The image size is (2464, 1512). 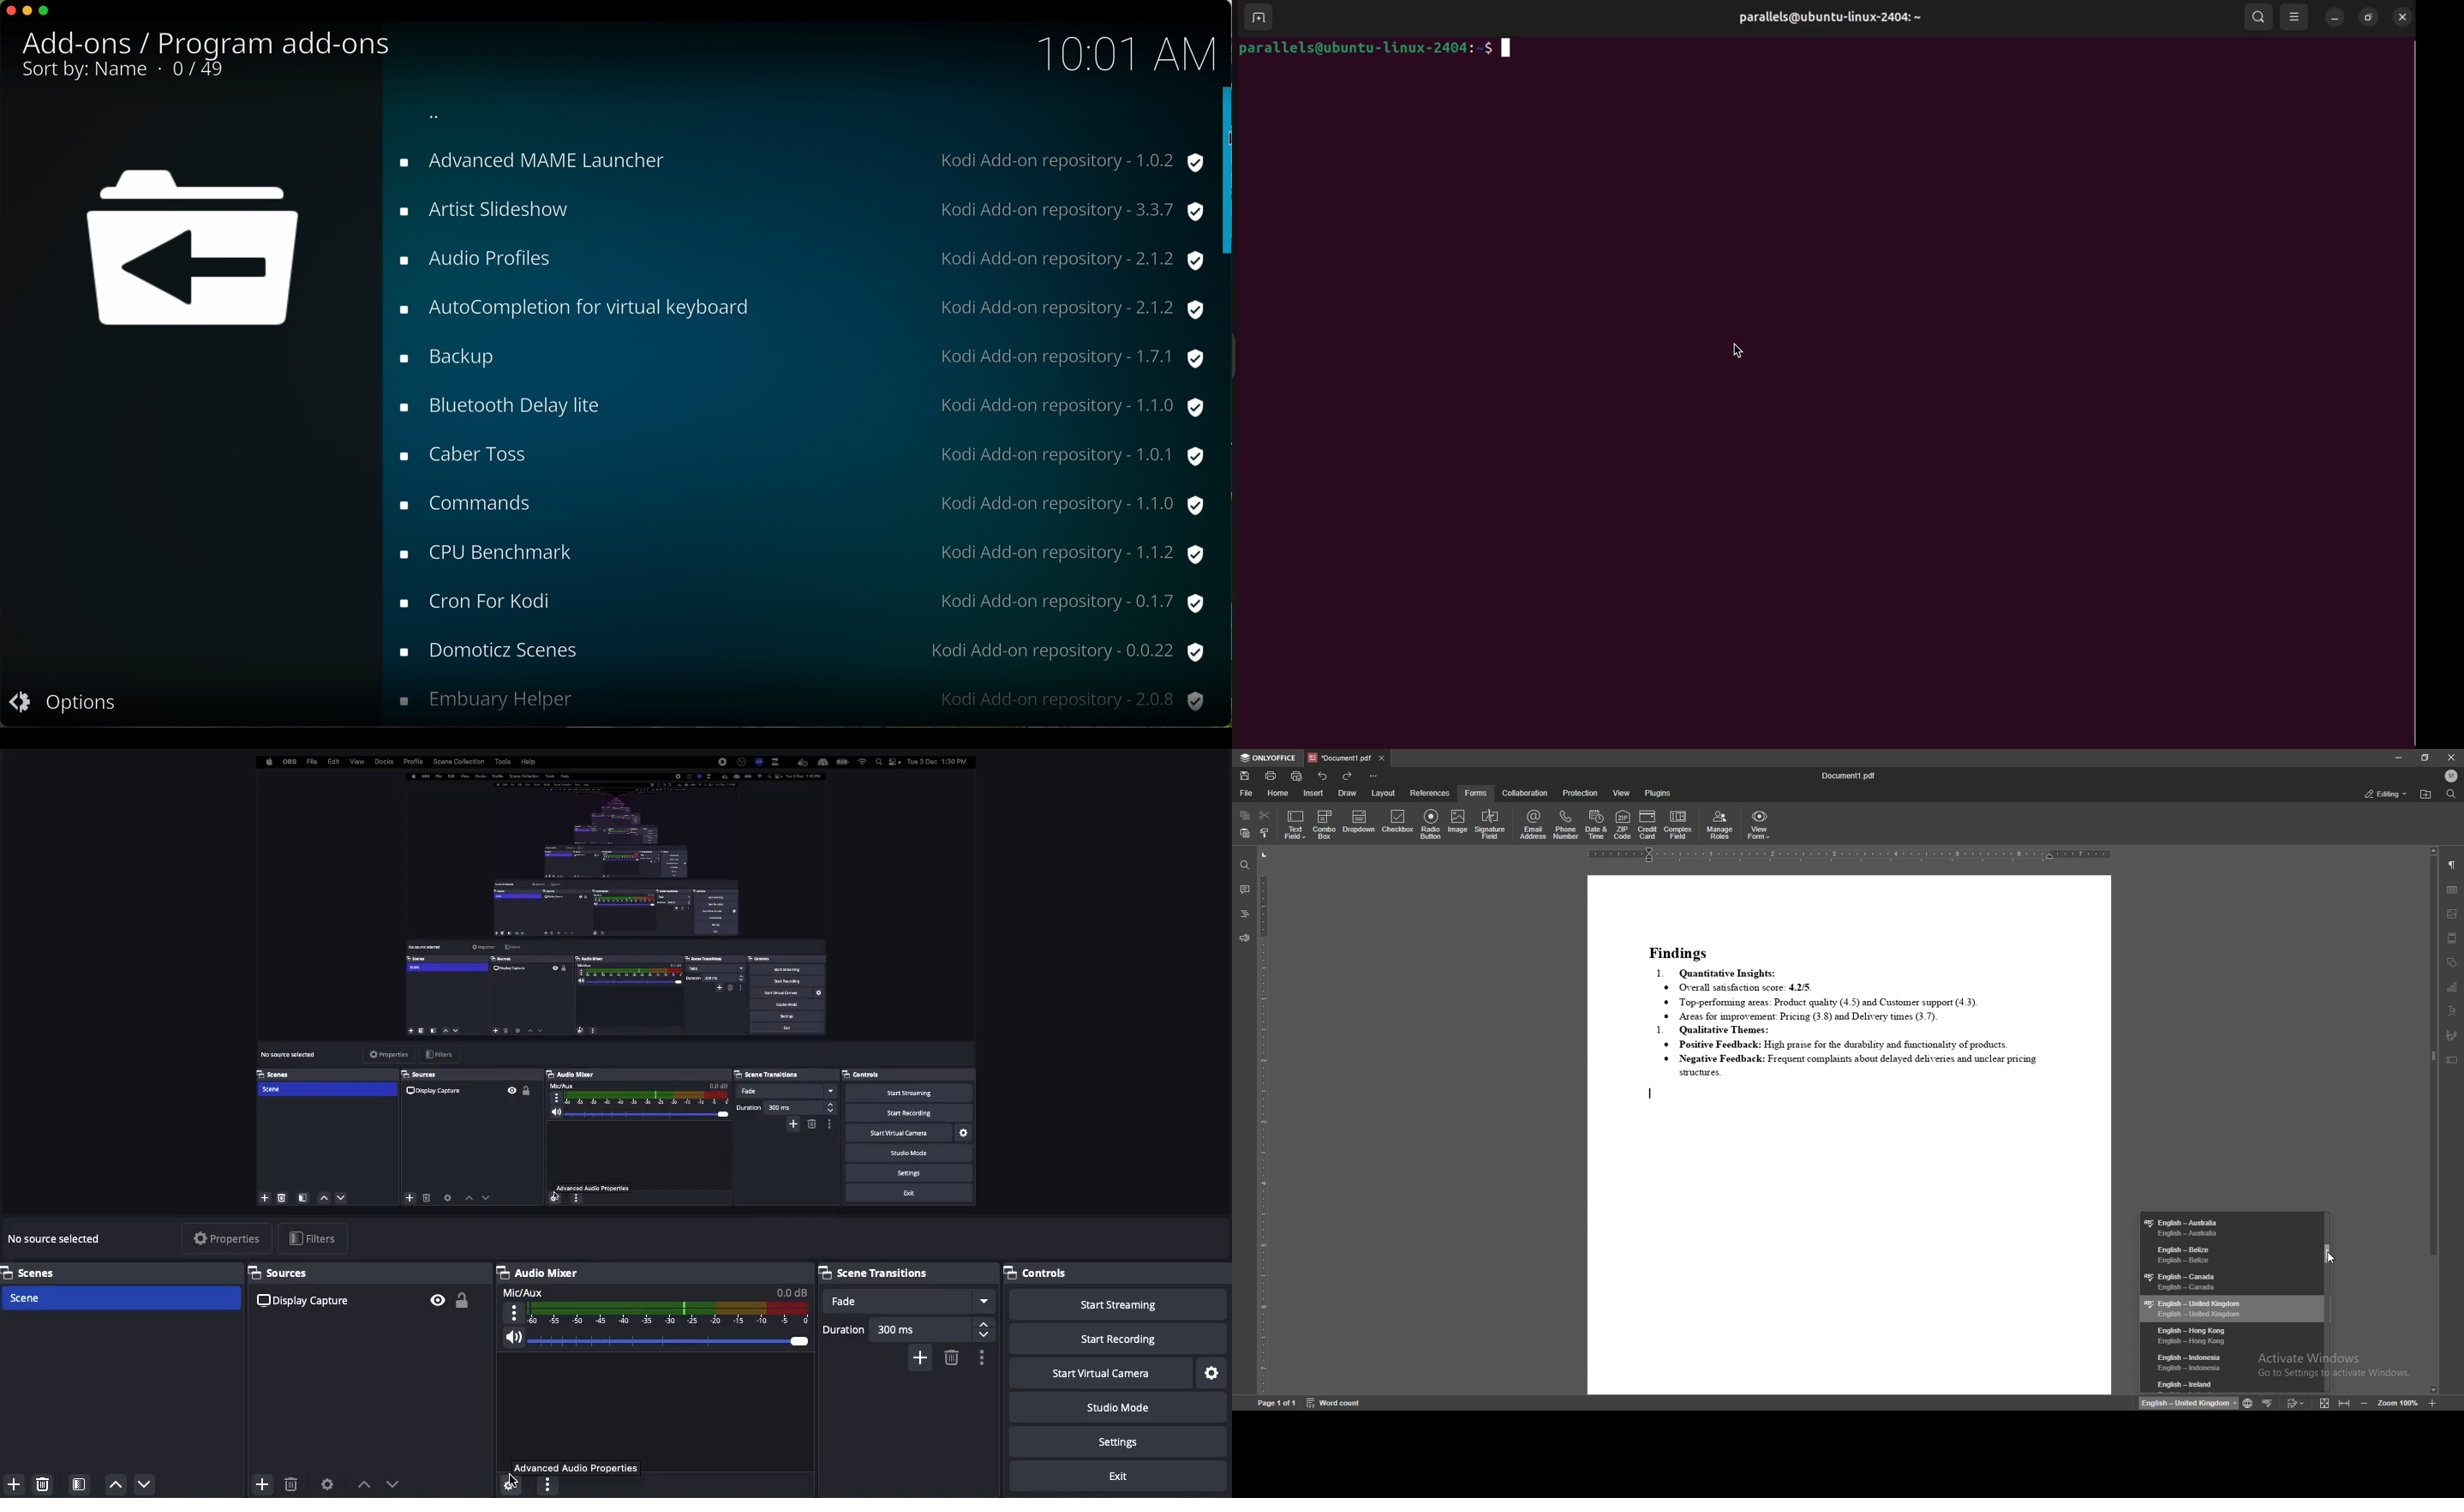 What do you see at coordinates (799, 164) in the screenshot?
I see `advanced NAME launcher` at bounding box center [799, 164].